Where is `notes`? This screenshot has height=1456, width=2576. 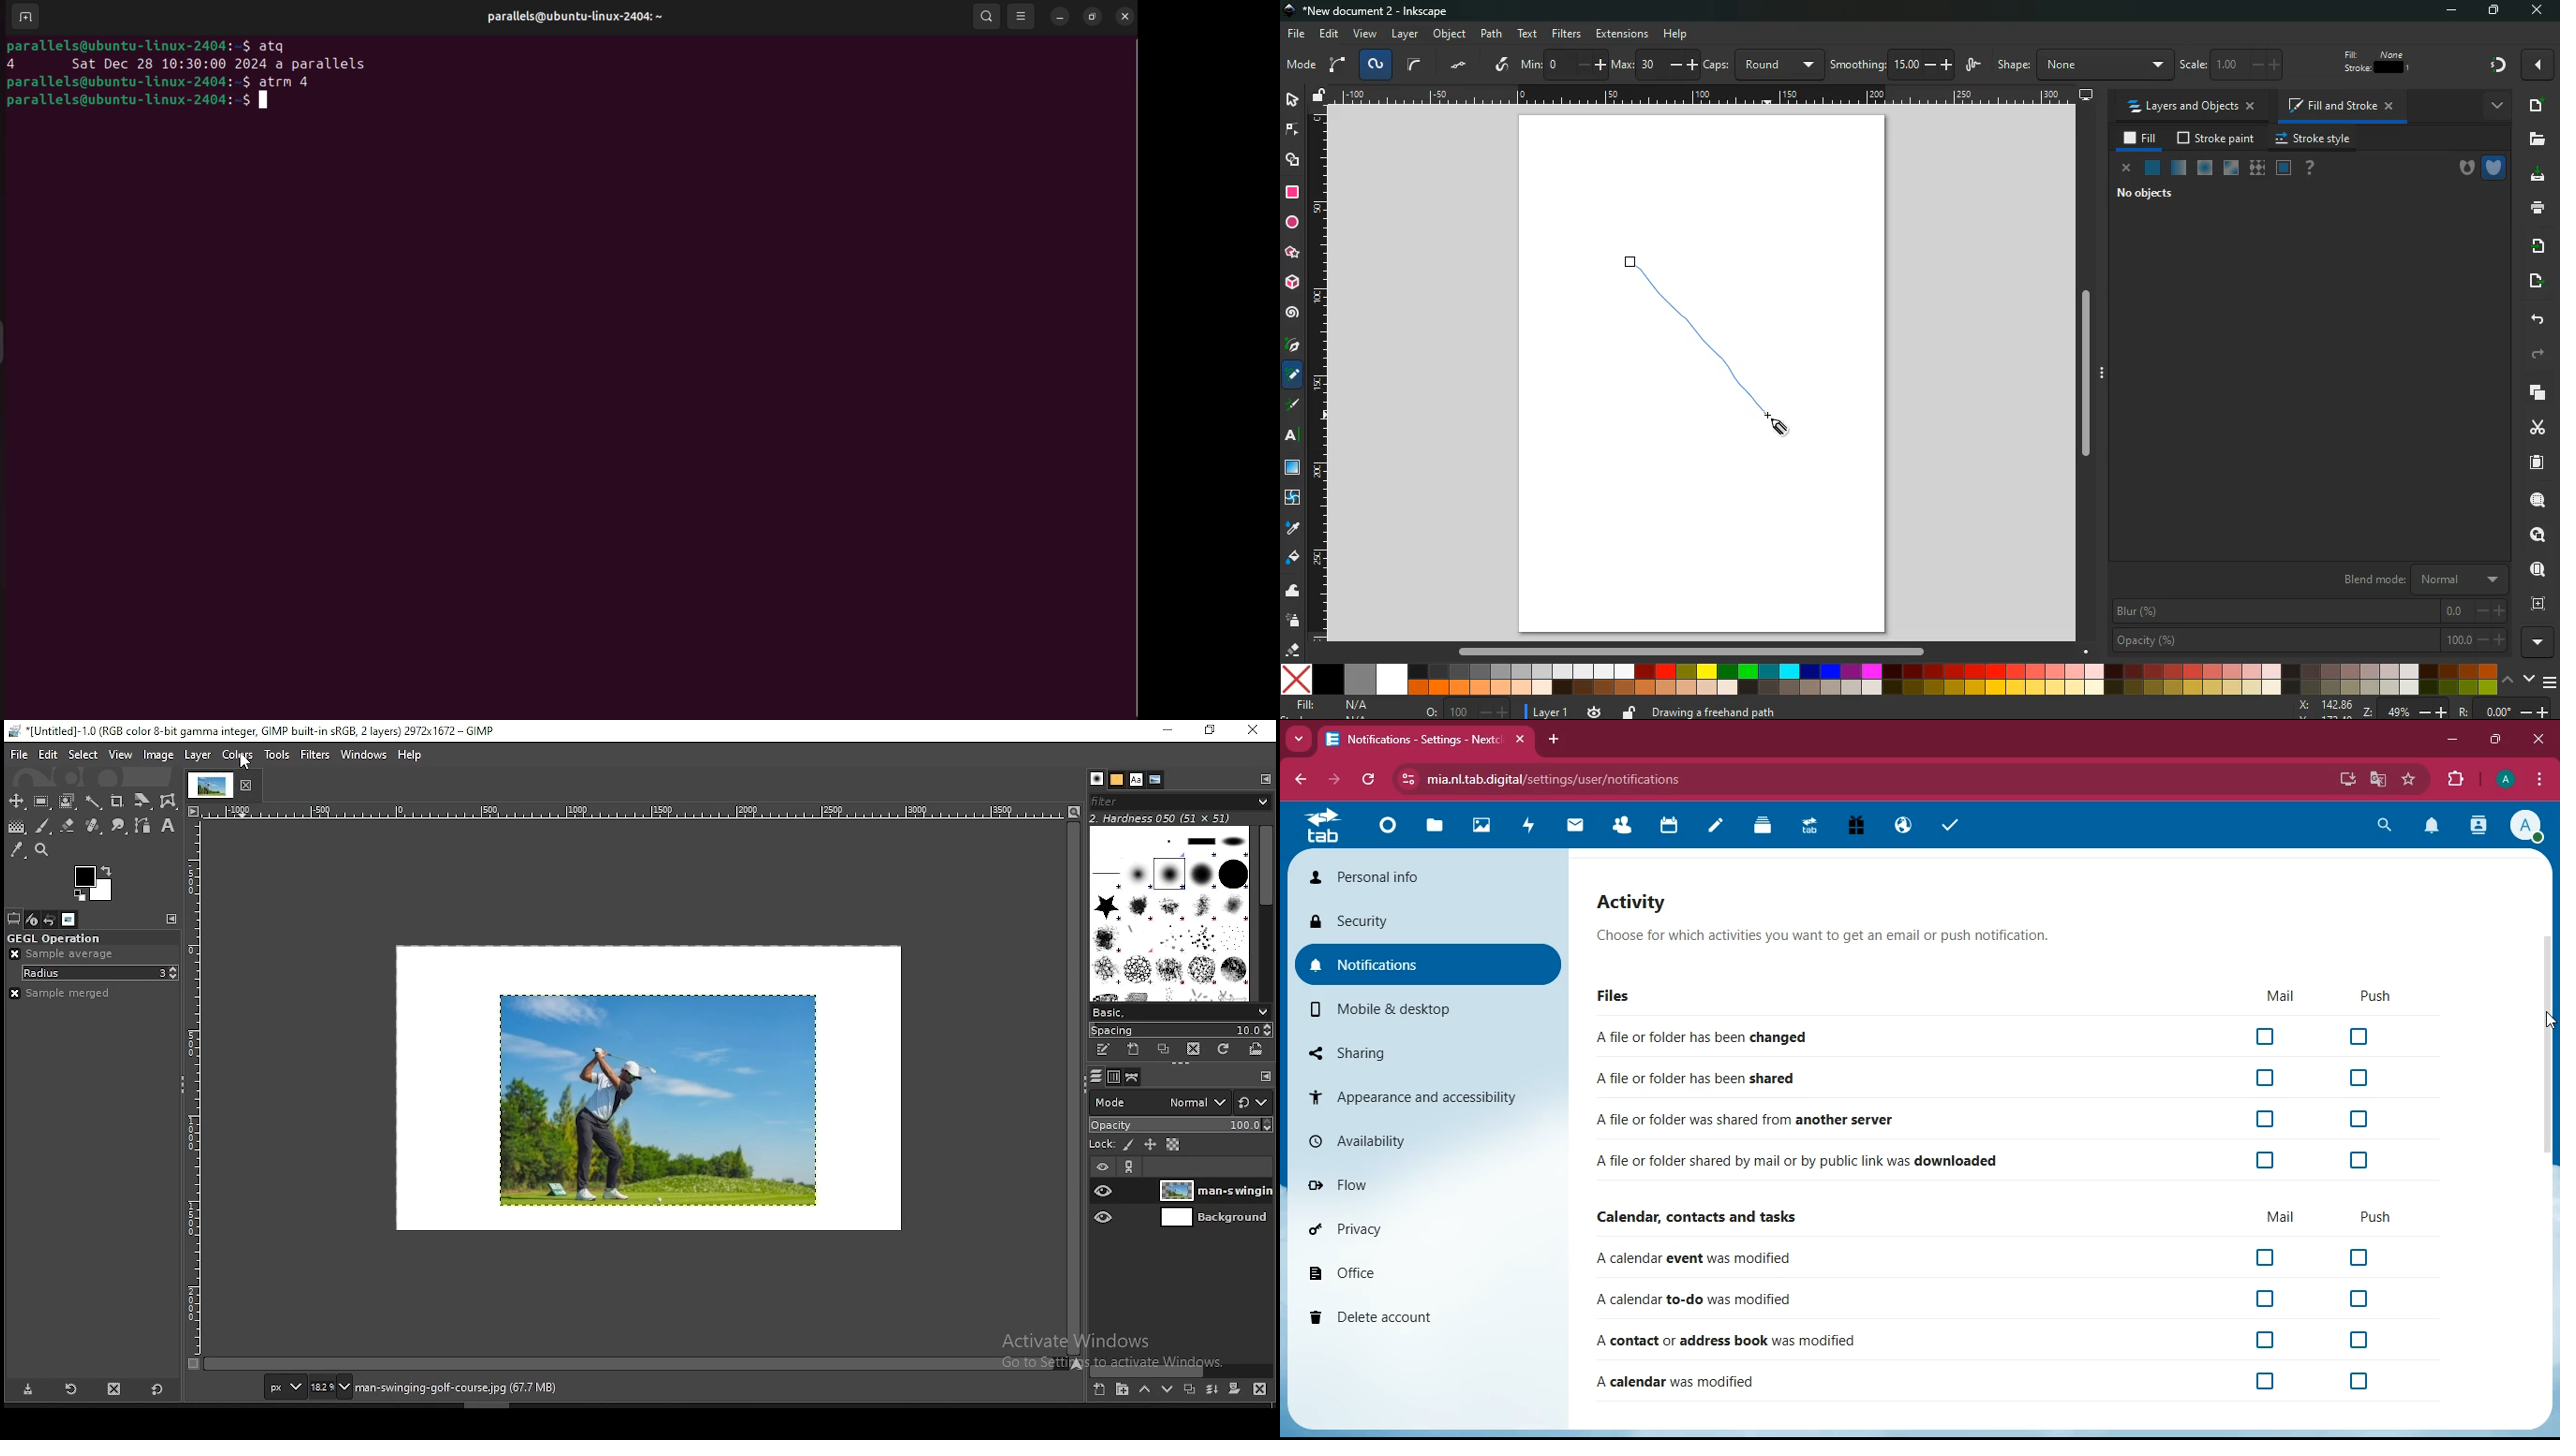
notes is located at coordinates (1719, 829).